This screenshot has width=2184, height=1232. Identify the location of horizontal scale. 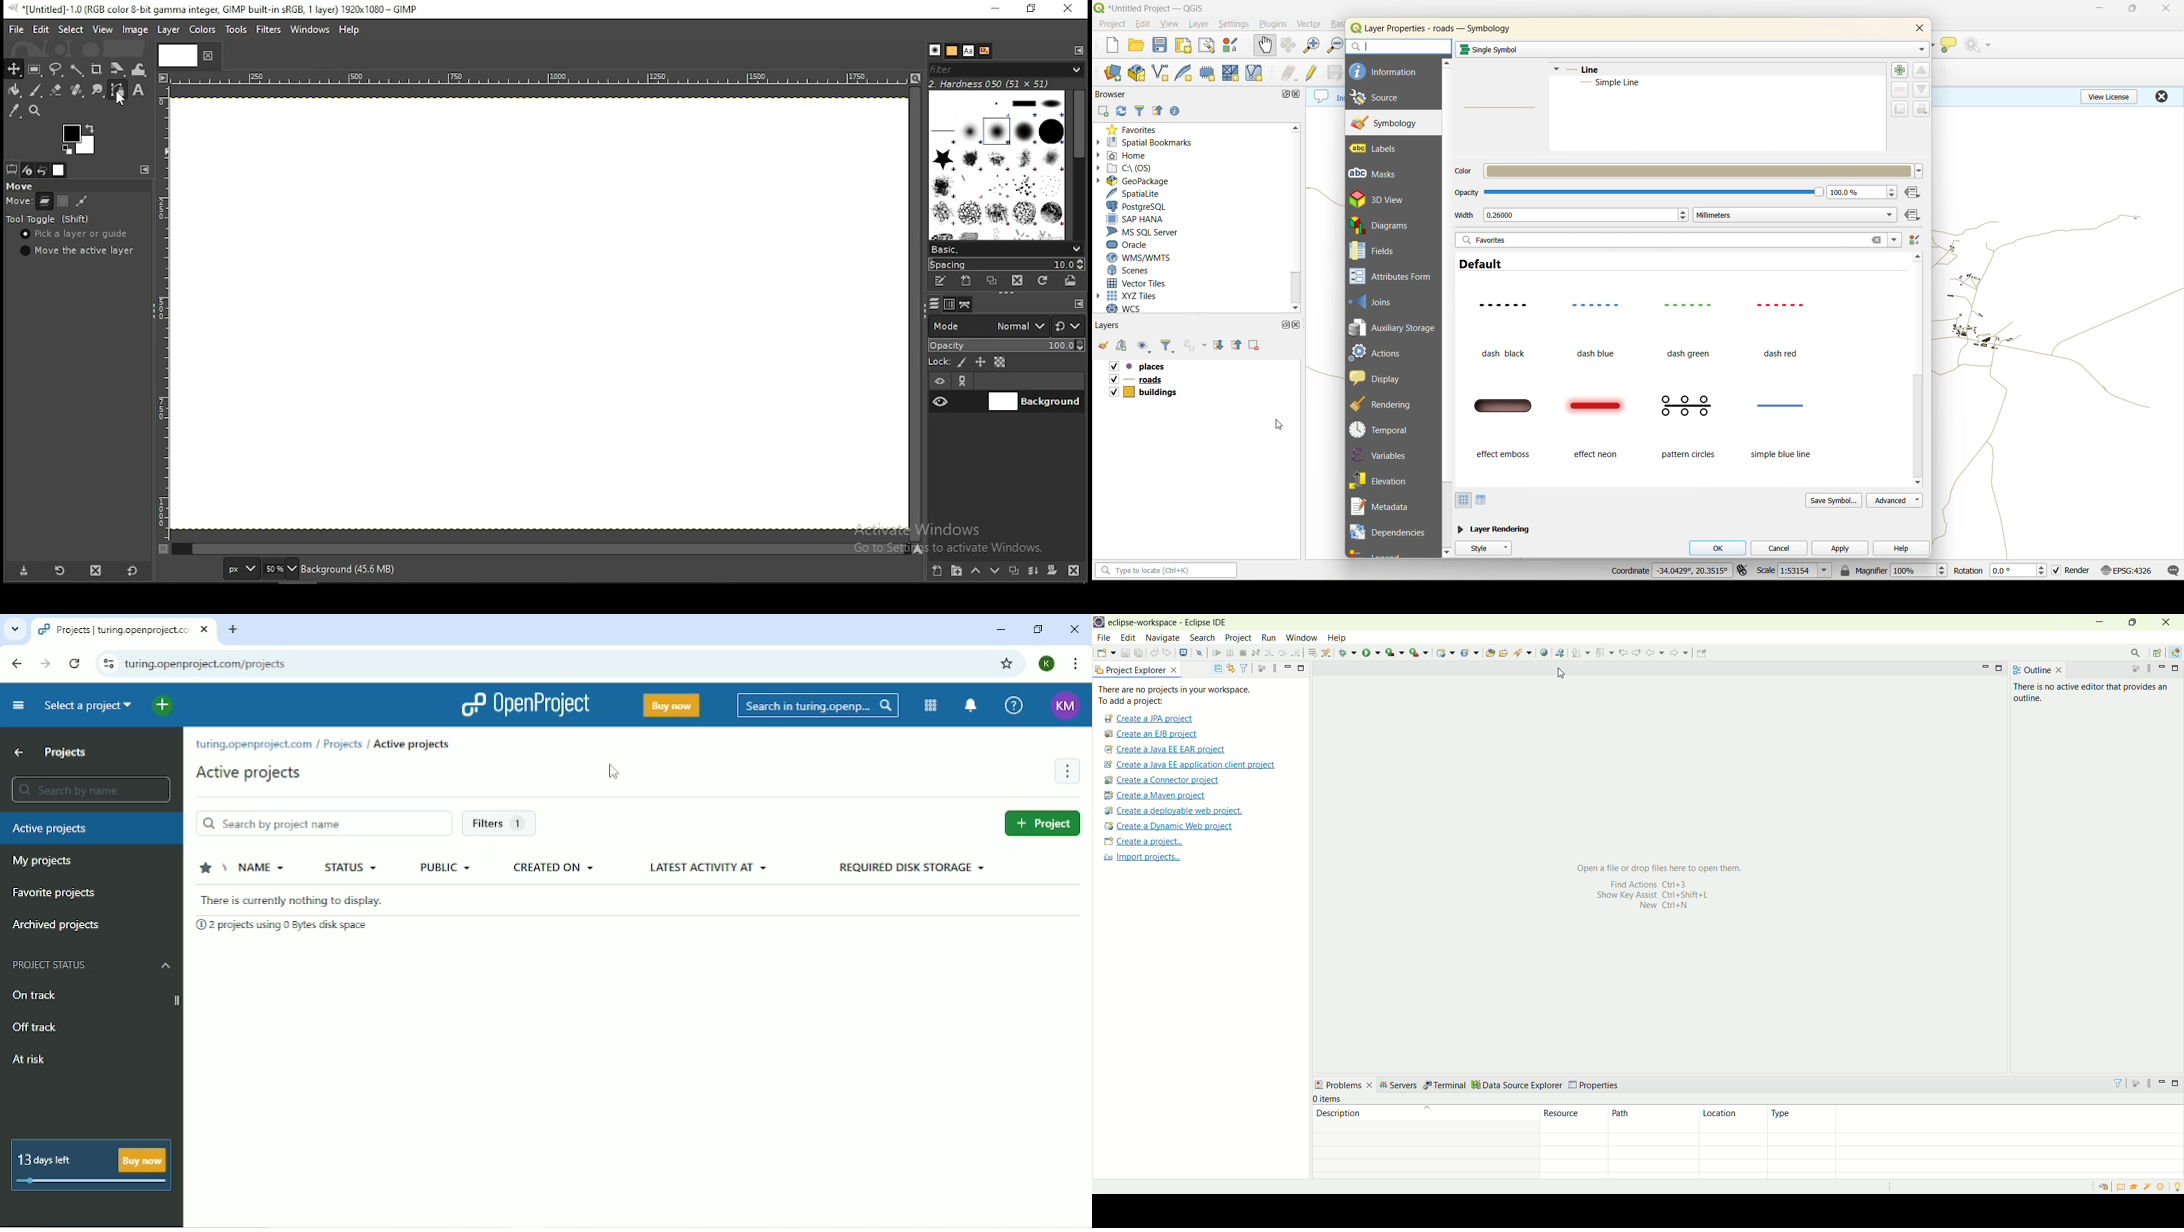
(538, 80).